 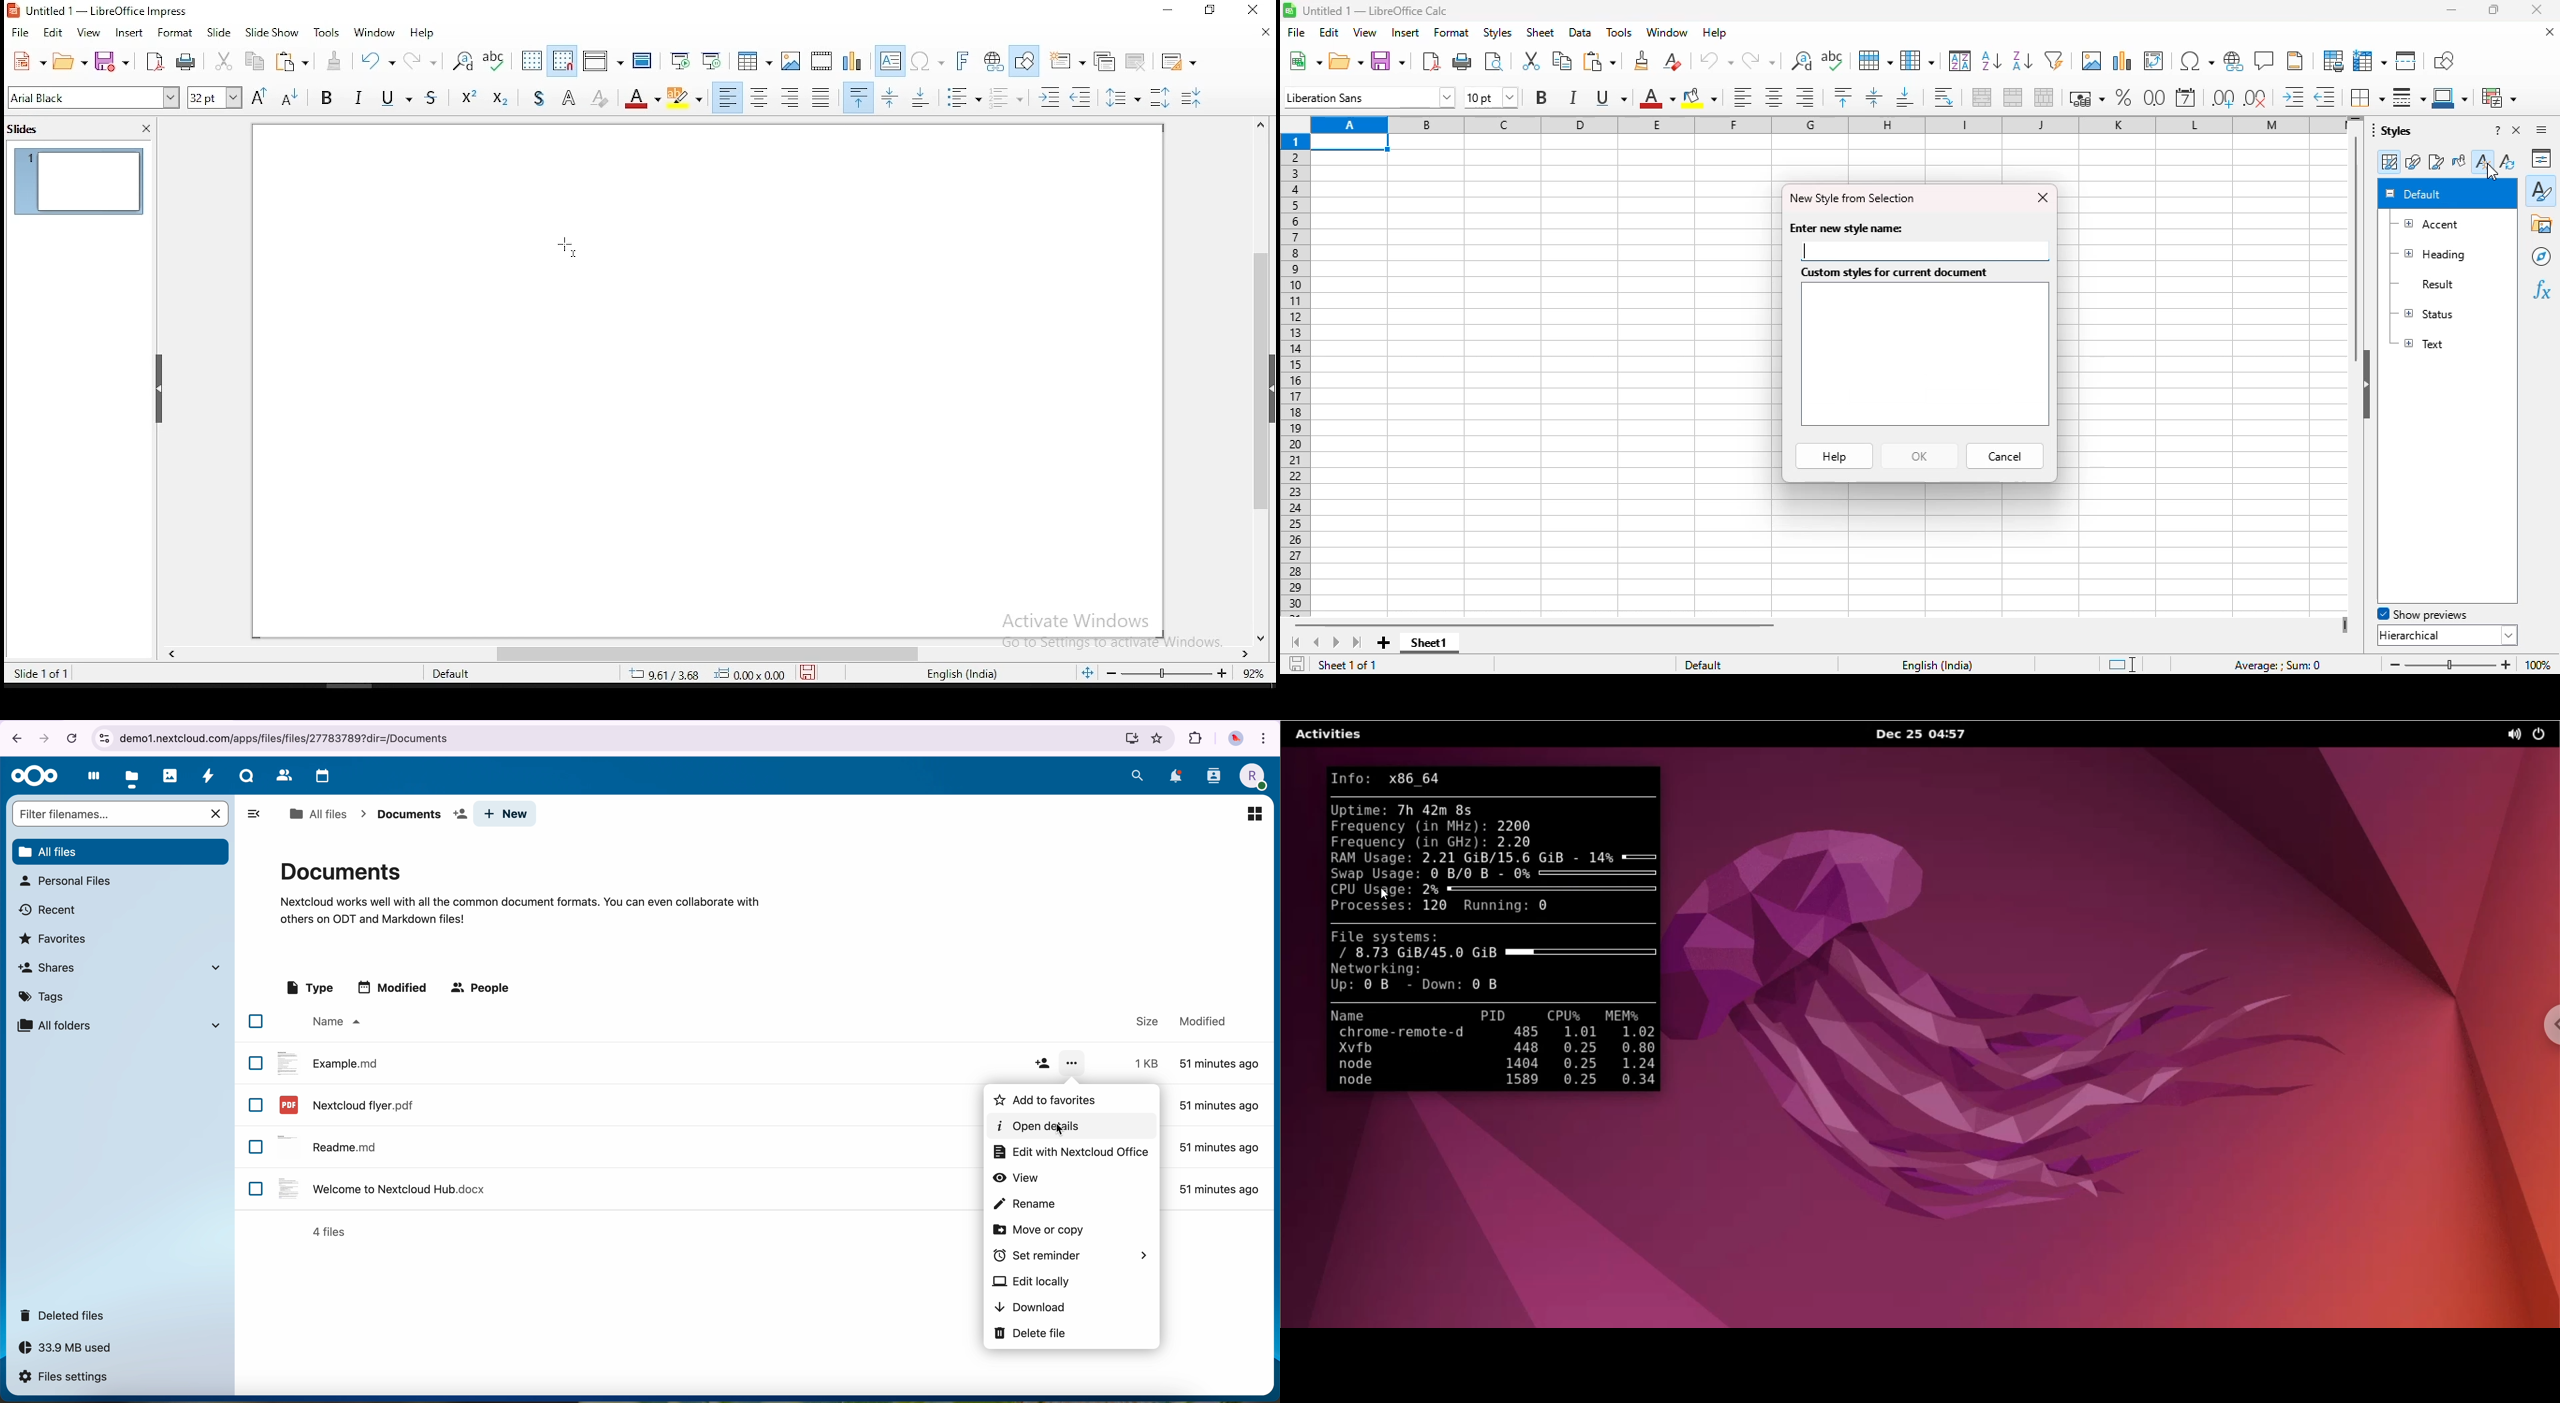 I want to click on nextcloud flyer.pdf, so click(x=345, y=1105).